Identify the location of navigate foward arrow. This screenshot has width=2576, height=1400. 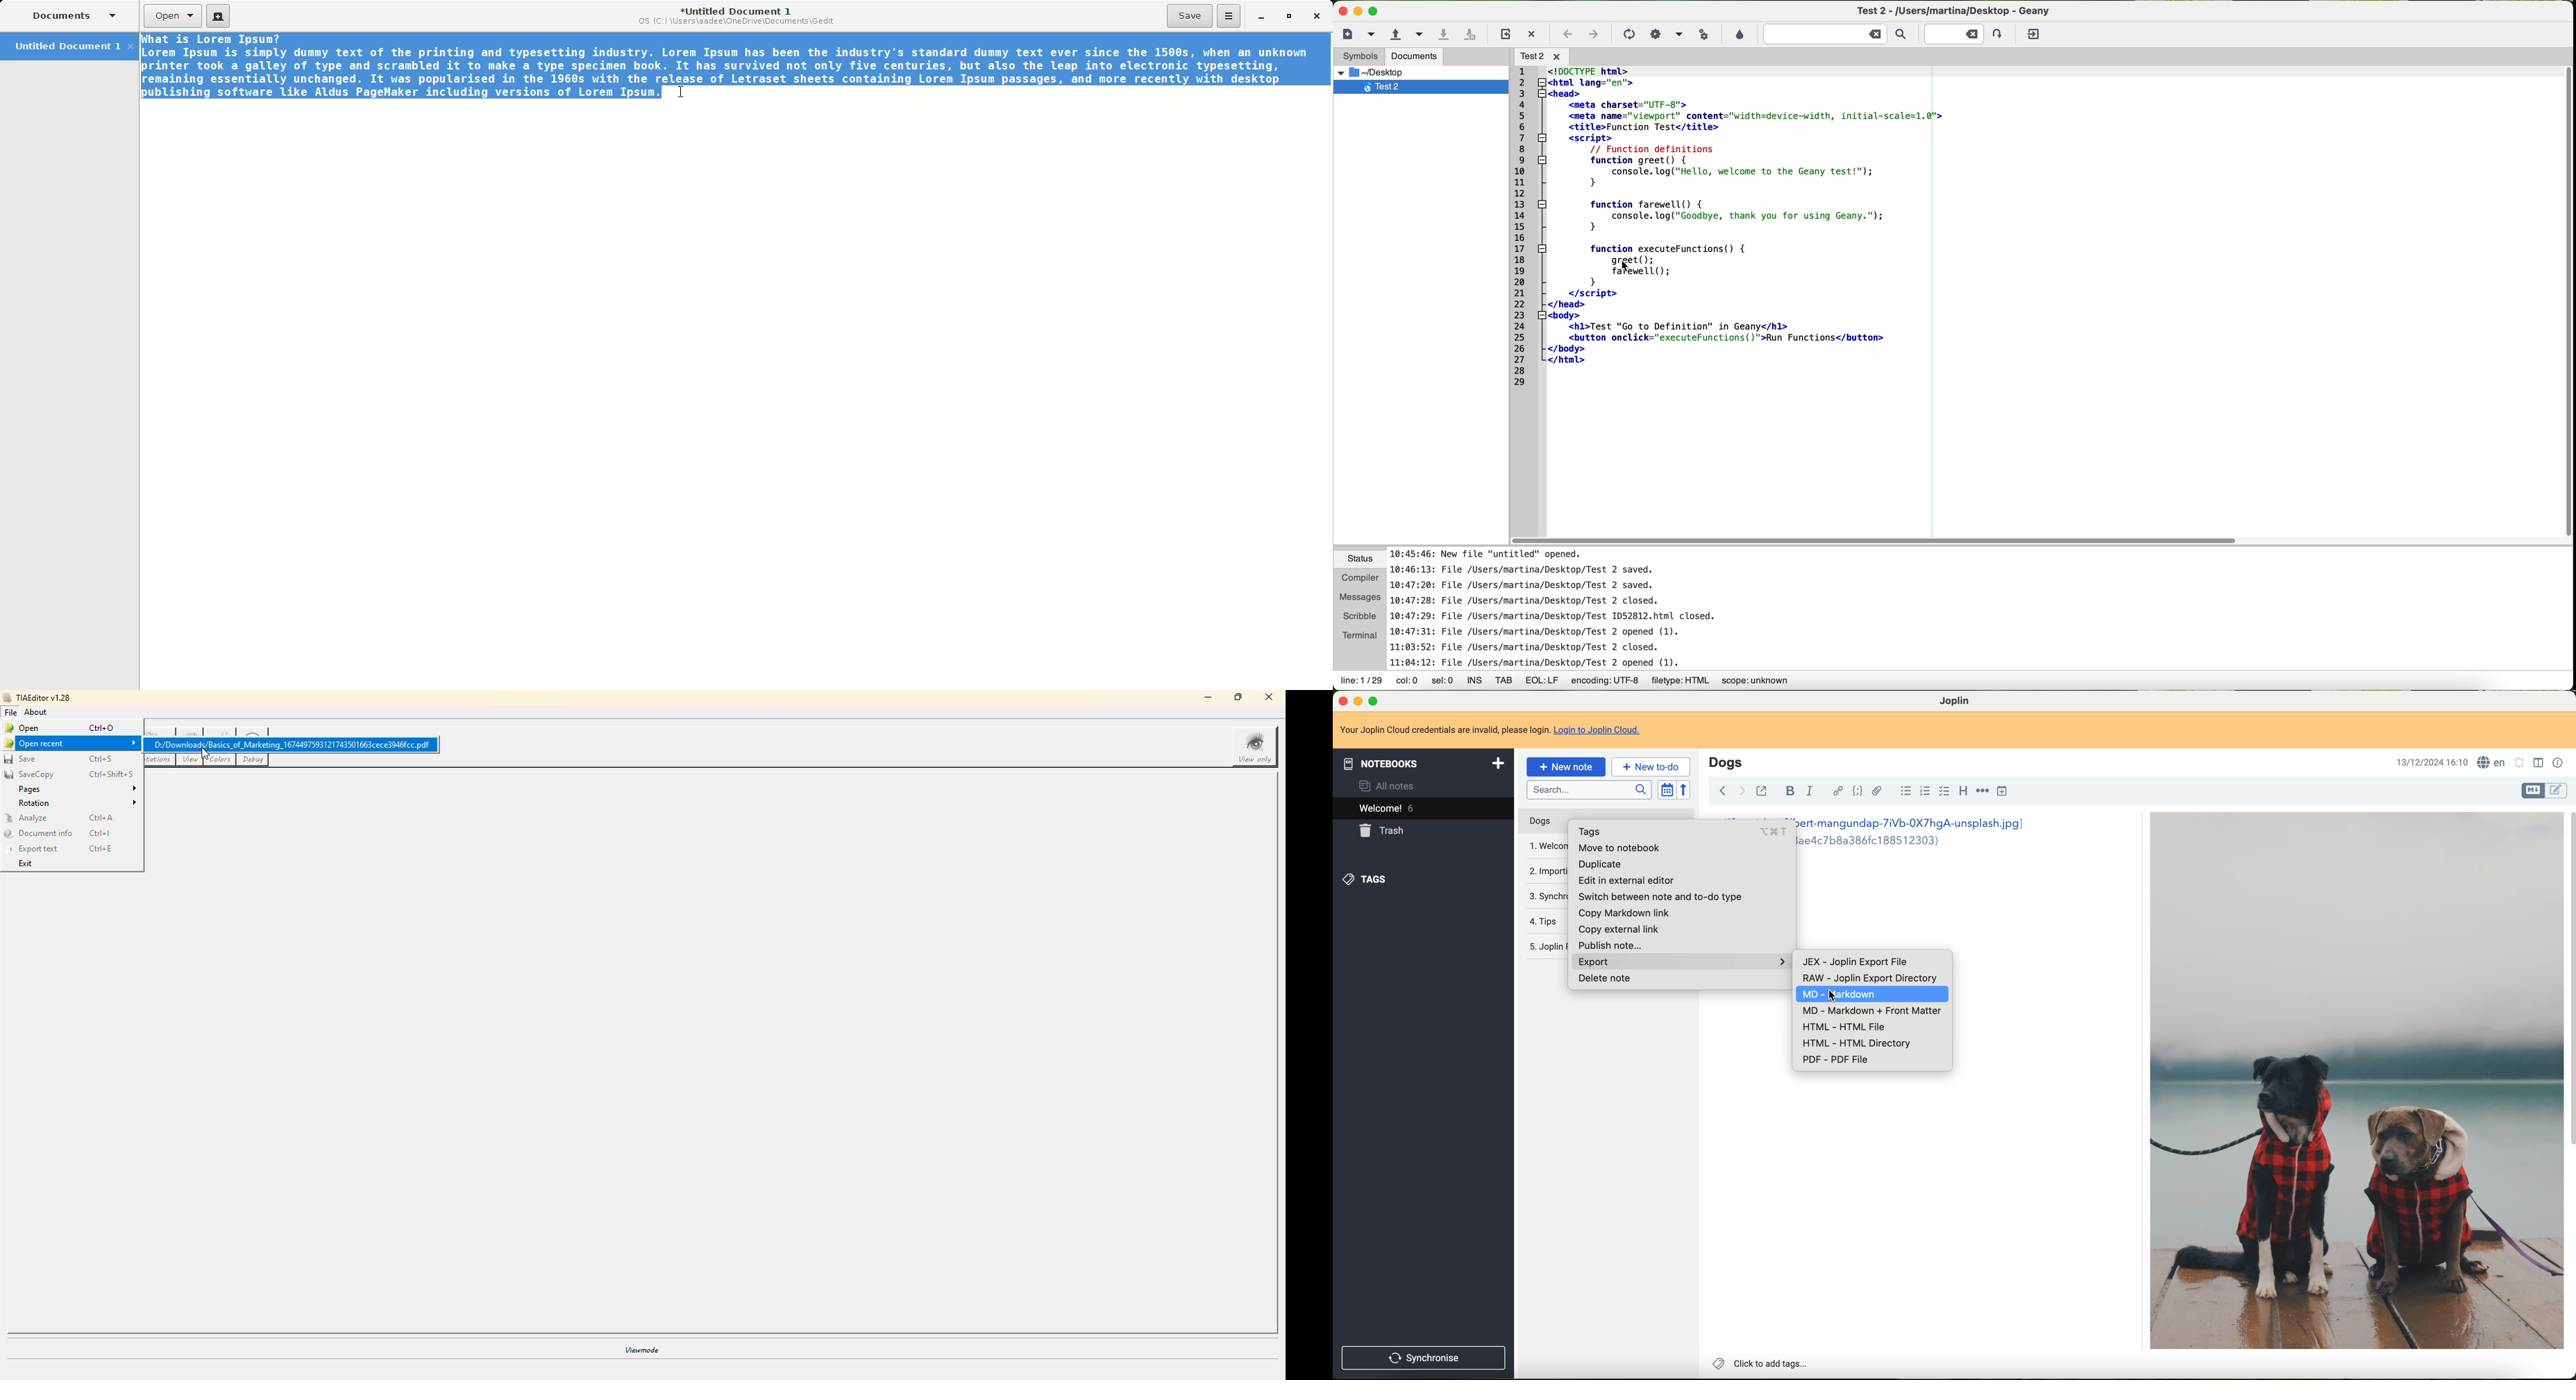
(1741, 790).